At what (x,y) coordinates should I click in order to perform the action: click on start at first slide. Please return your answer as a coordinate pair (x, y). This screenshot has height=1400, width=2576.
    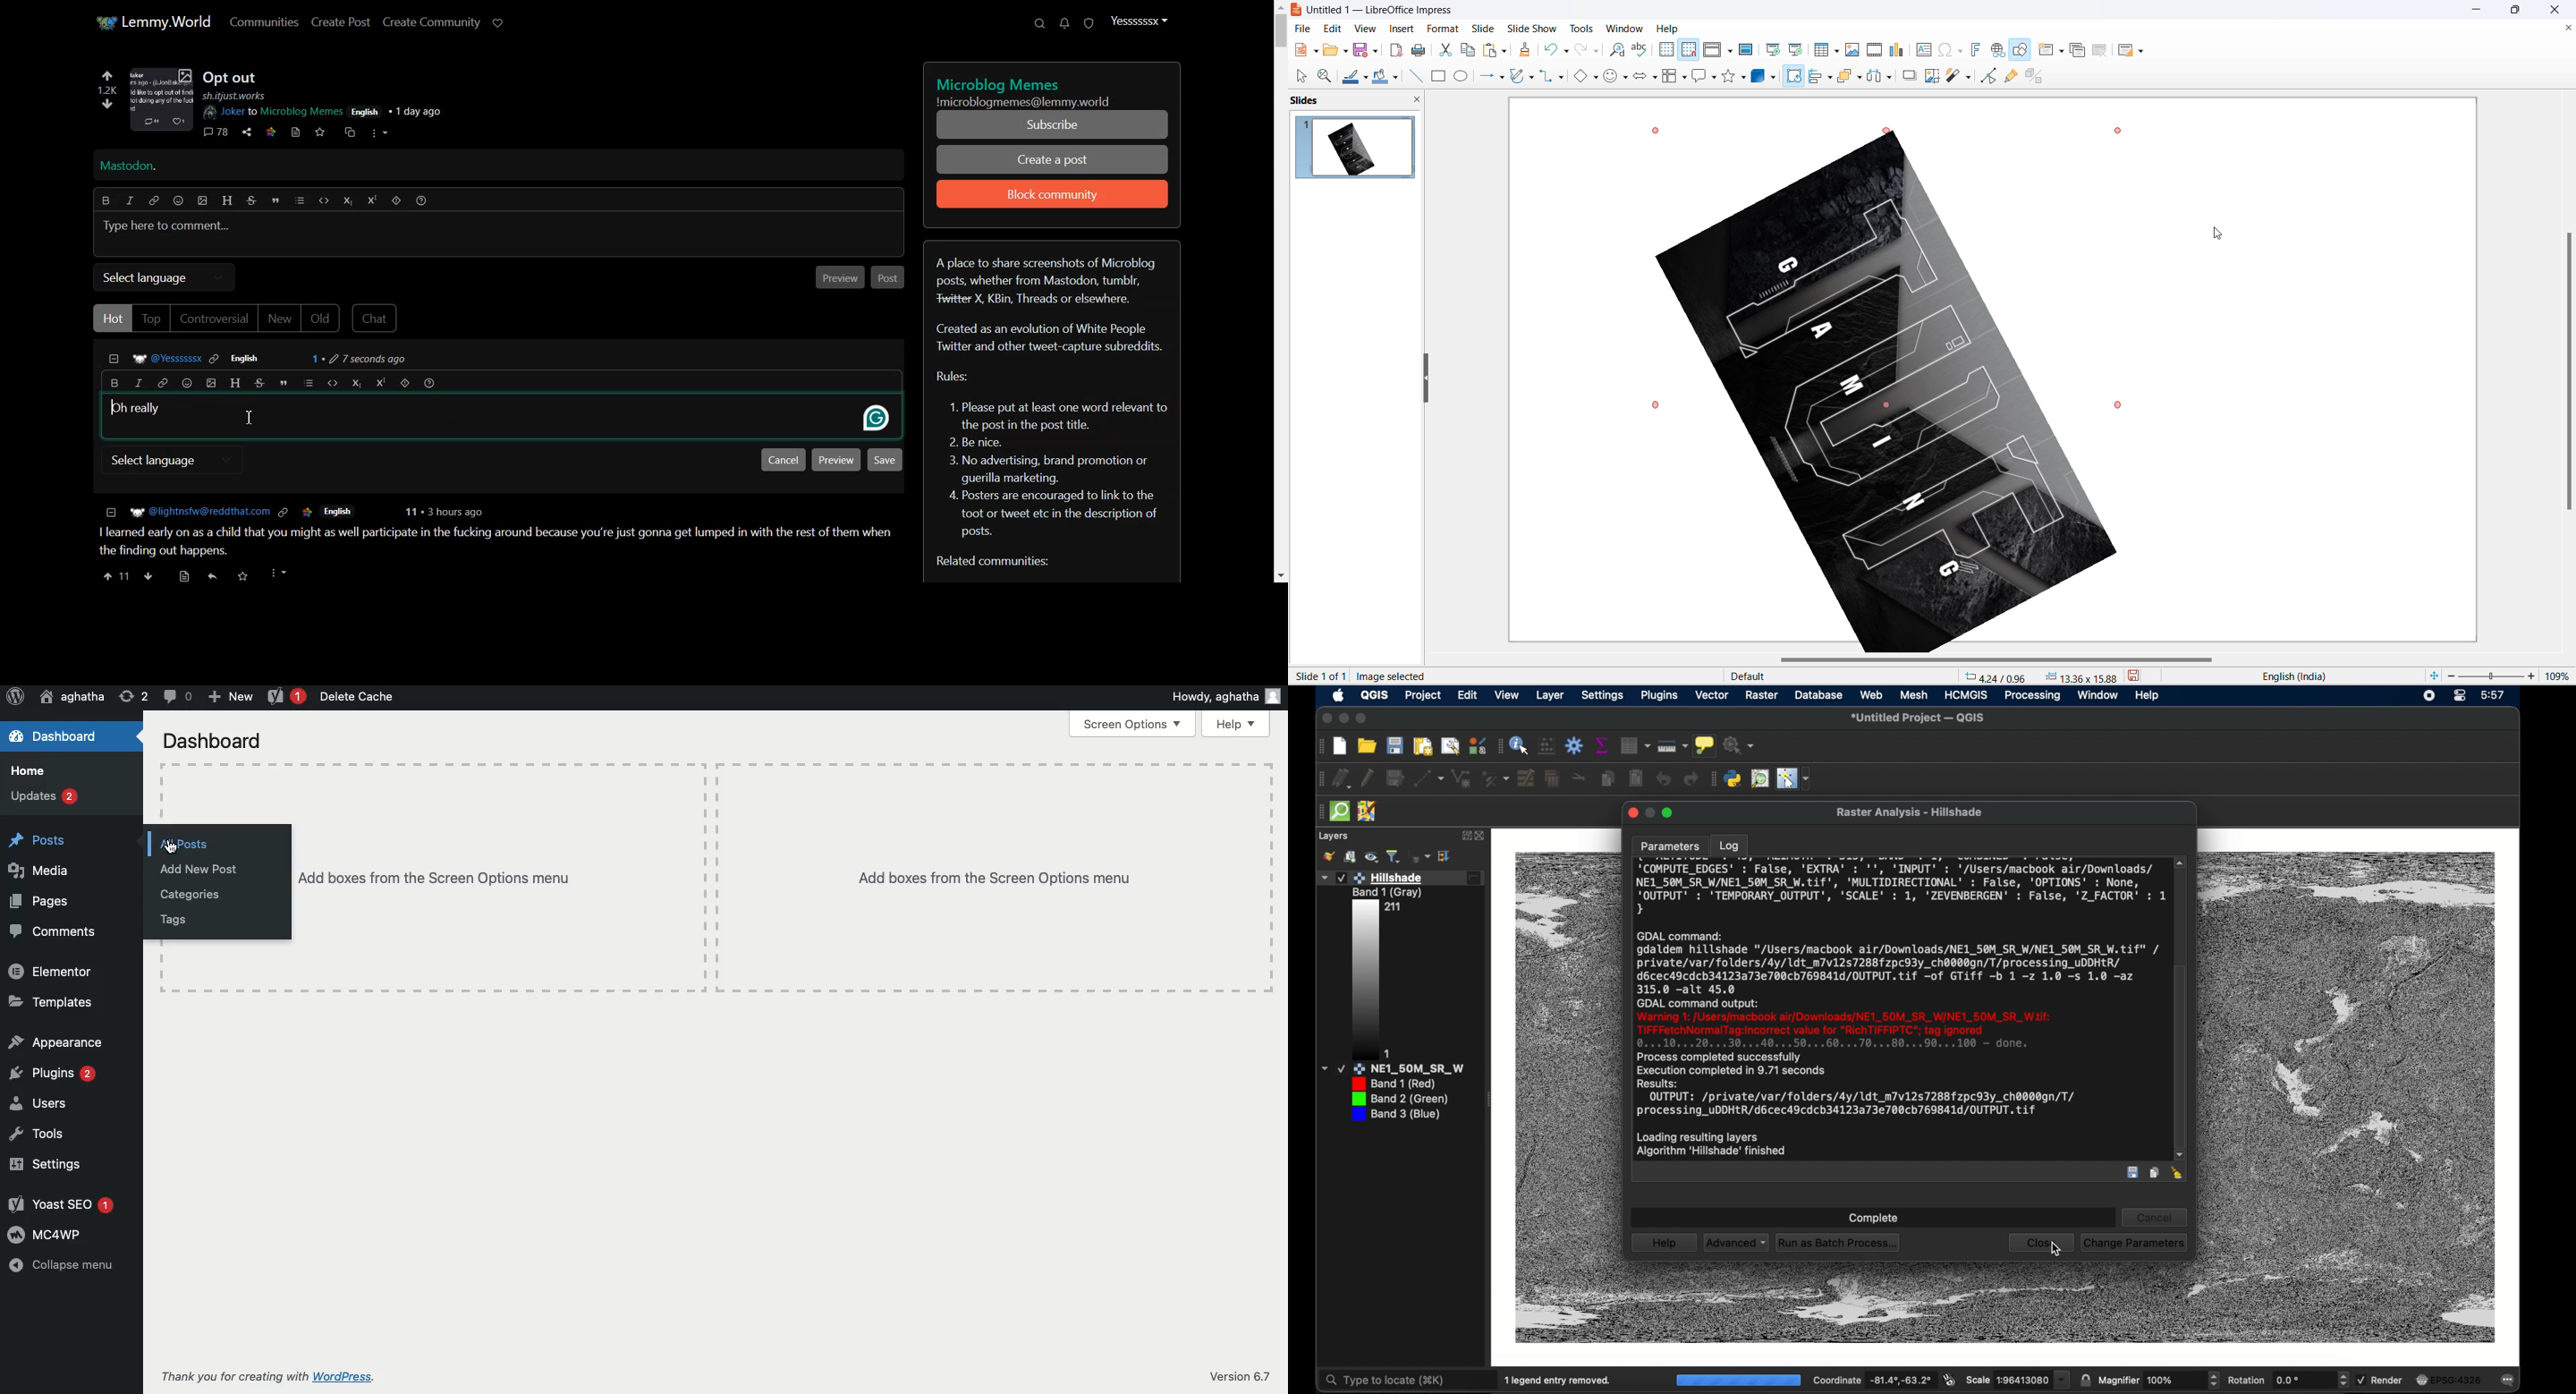
    Looking at the image, I should click on (1774, 50).